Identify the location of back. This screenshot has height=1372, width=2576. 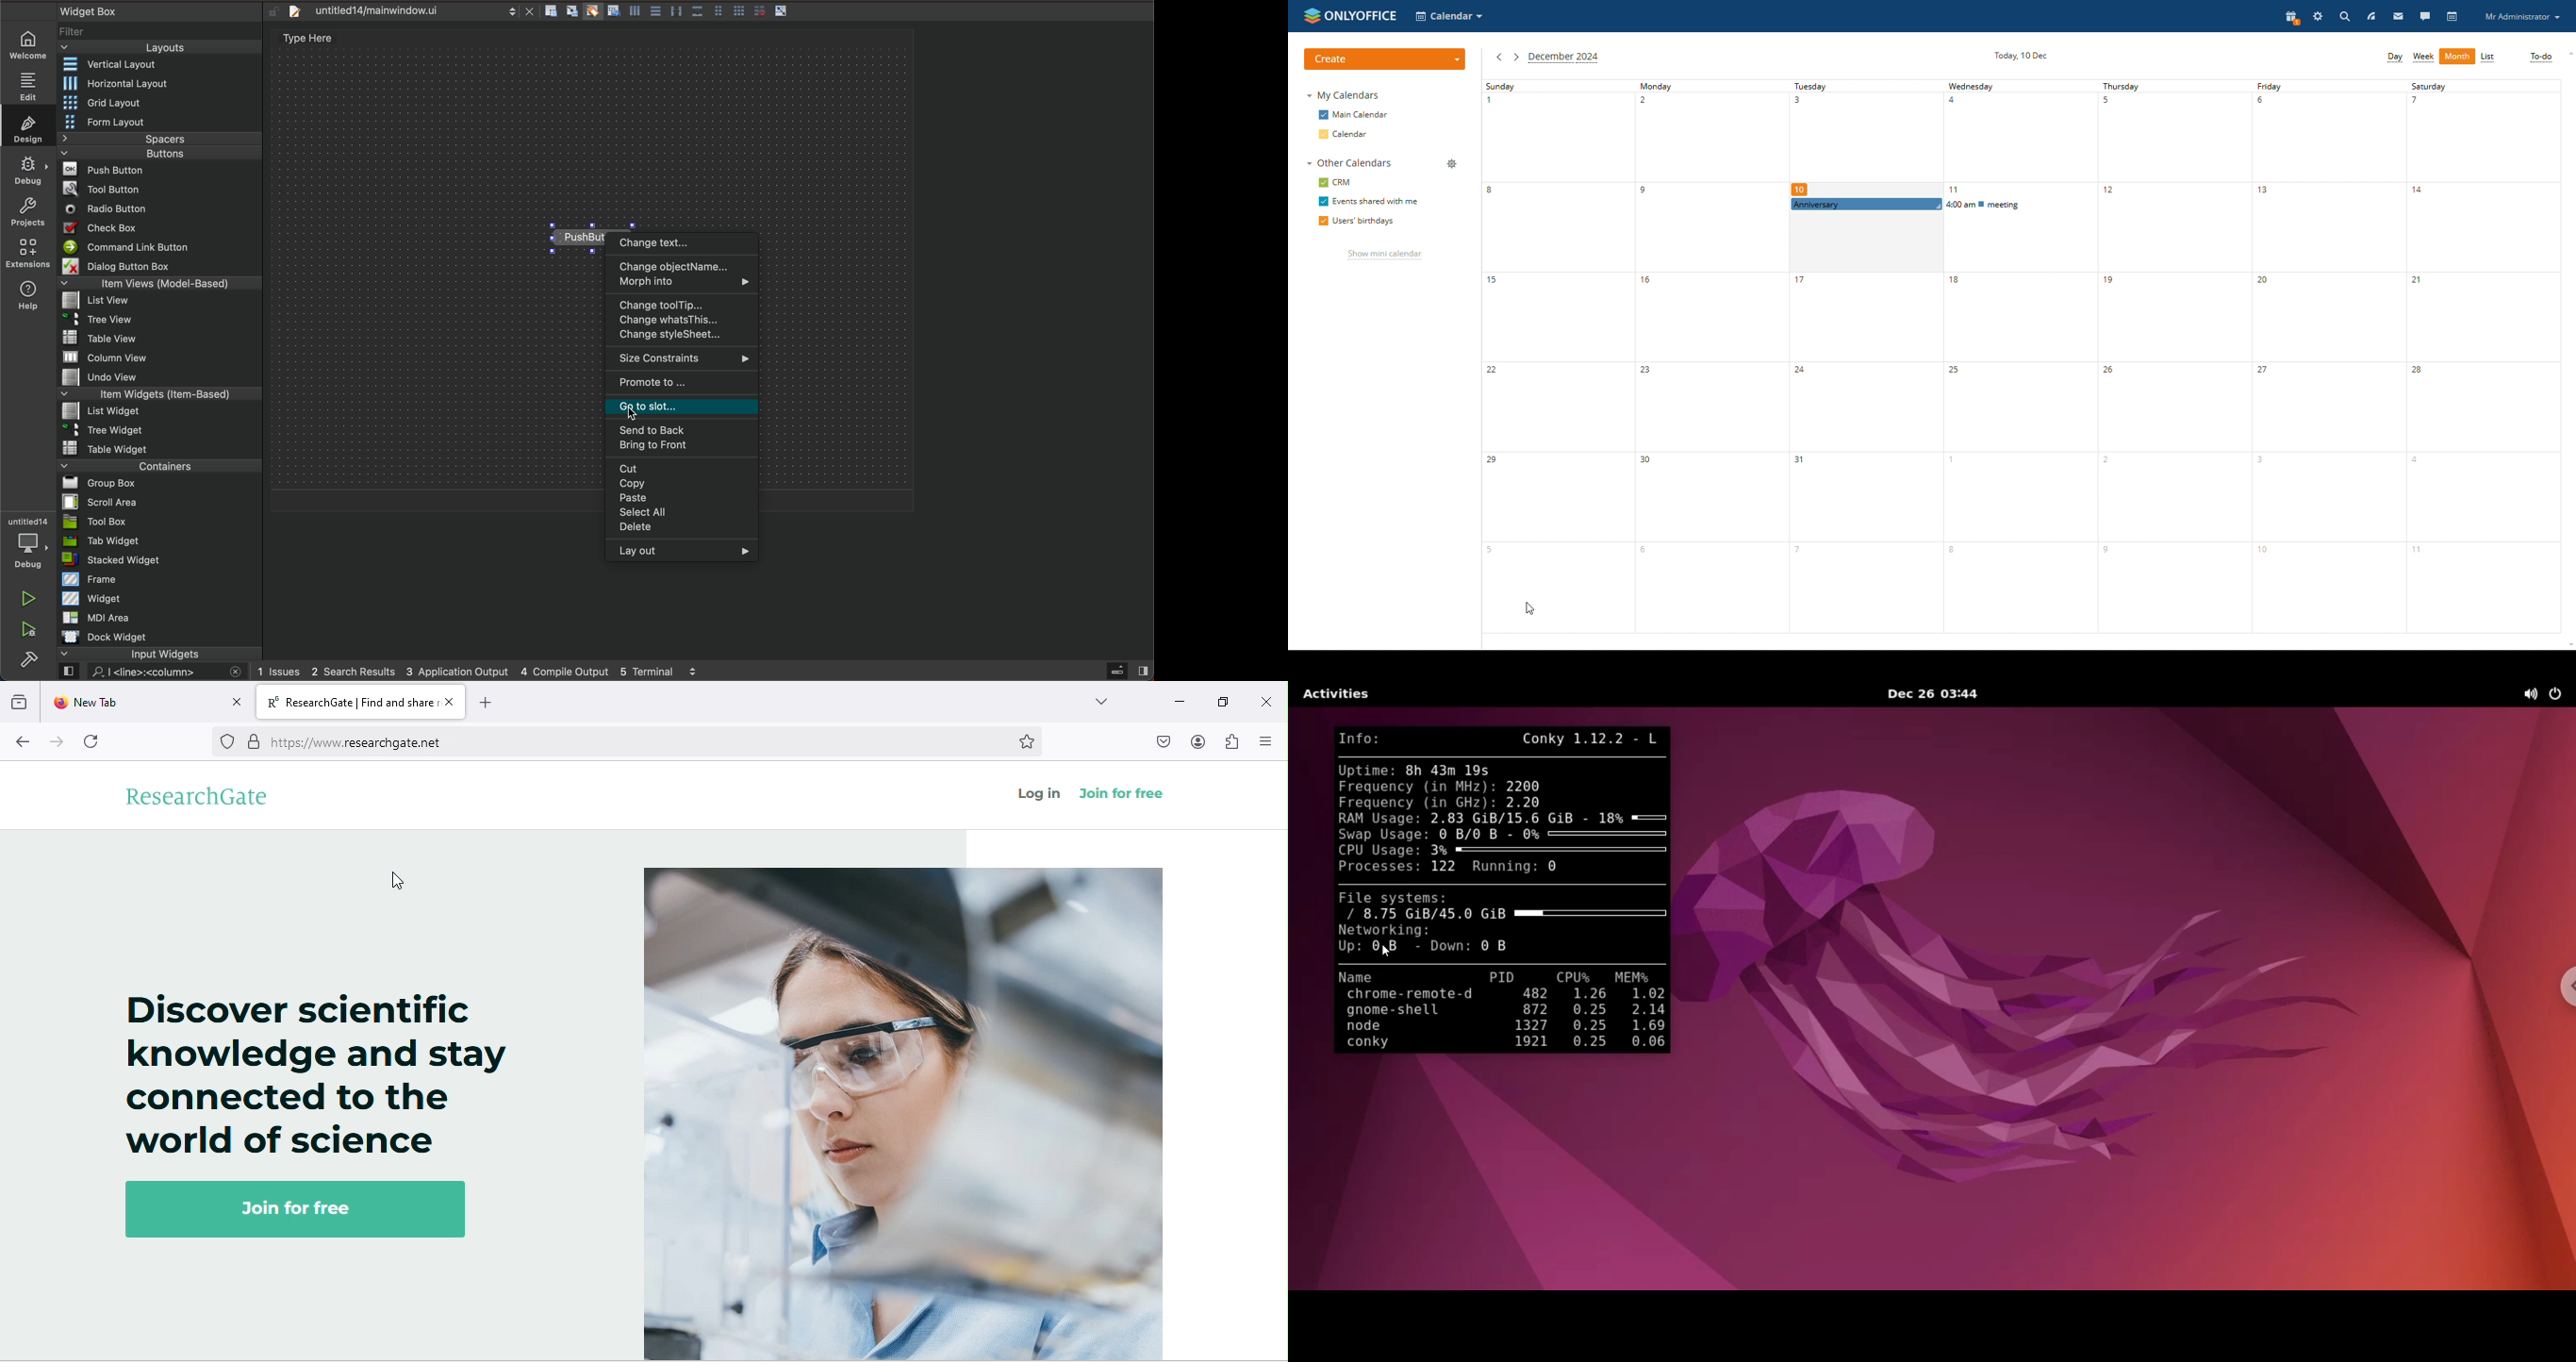
(24, 743).